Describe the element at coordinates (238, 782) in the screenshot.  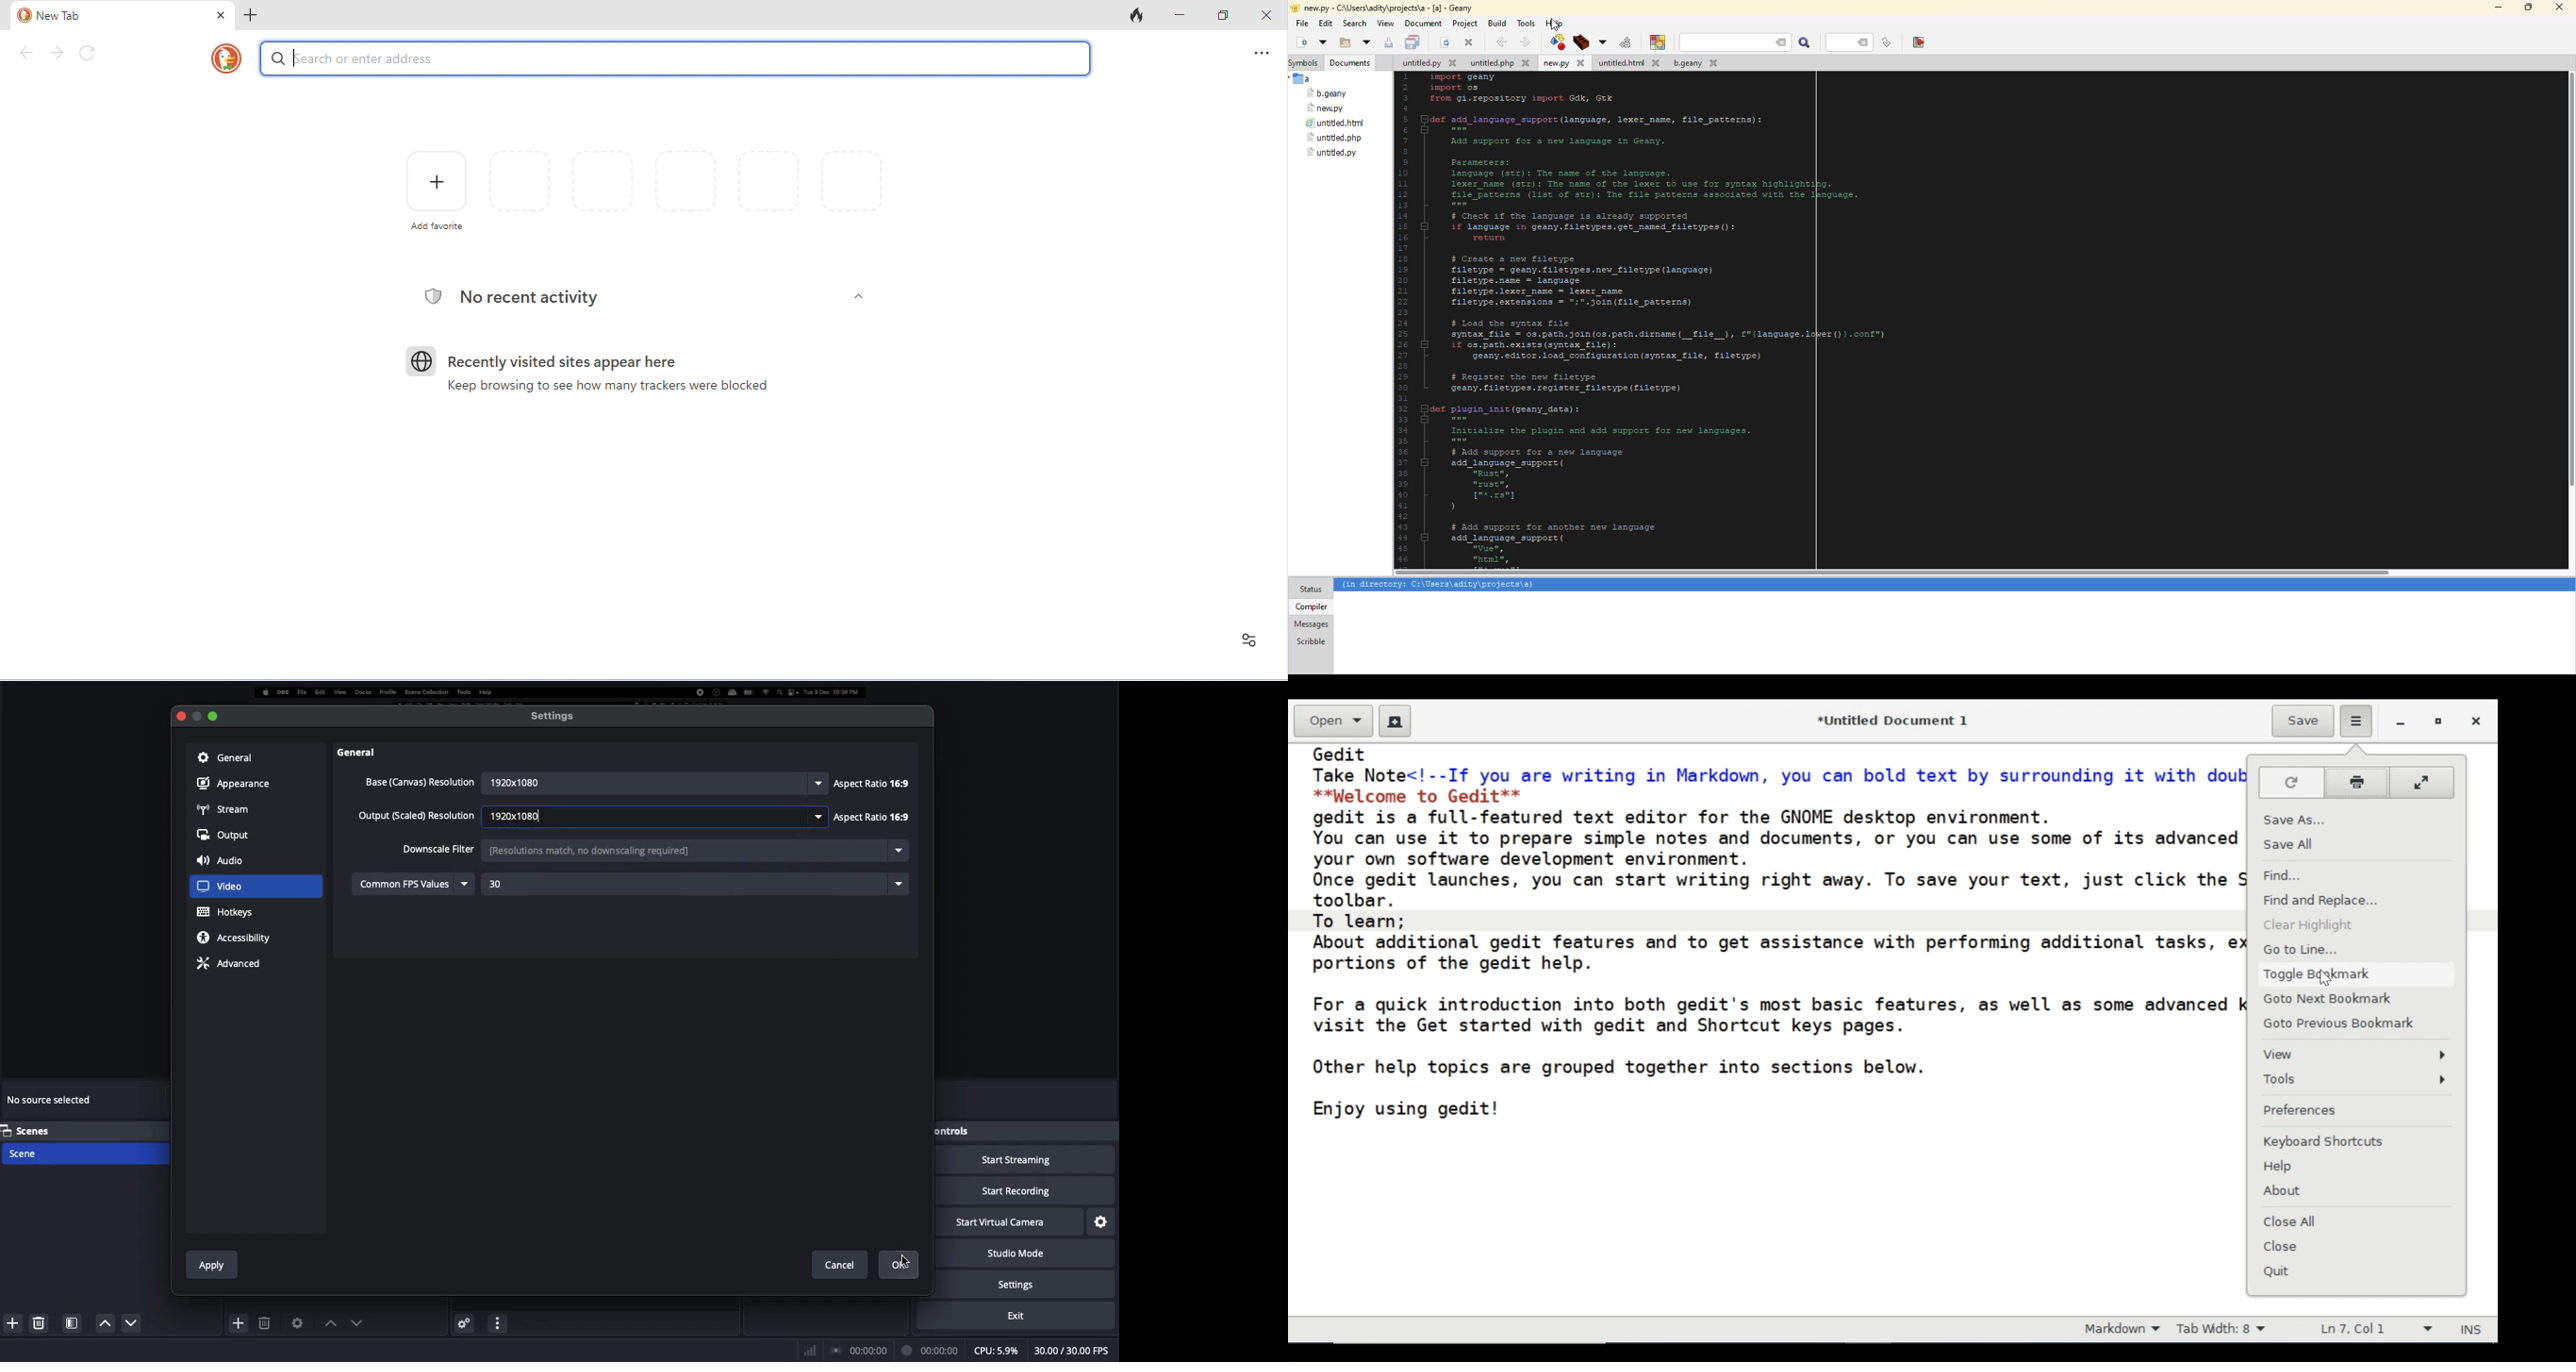
I see `Appearance` at that location.